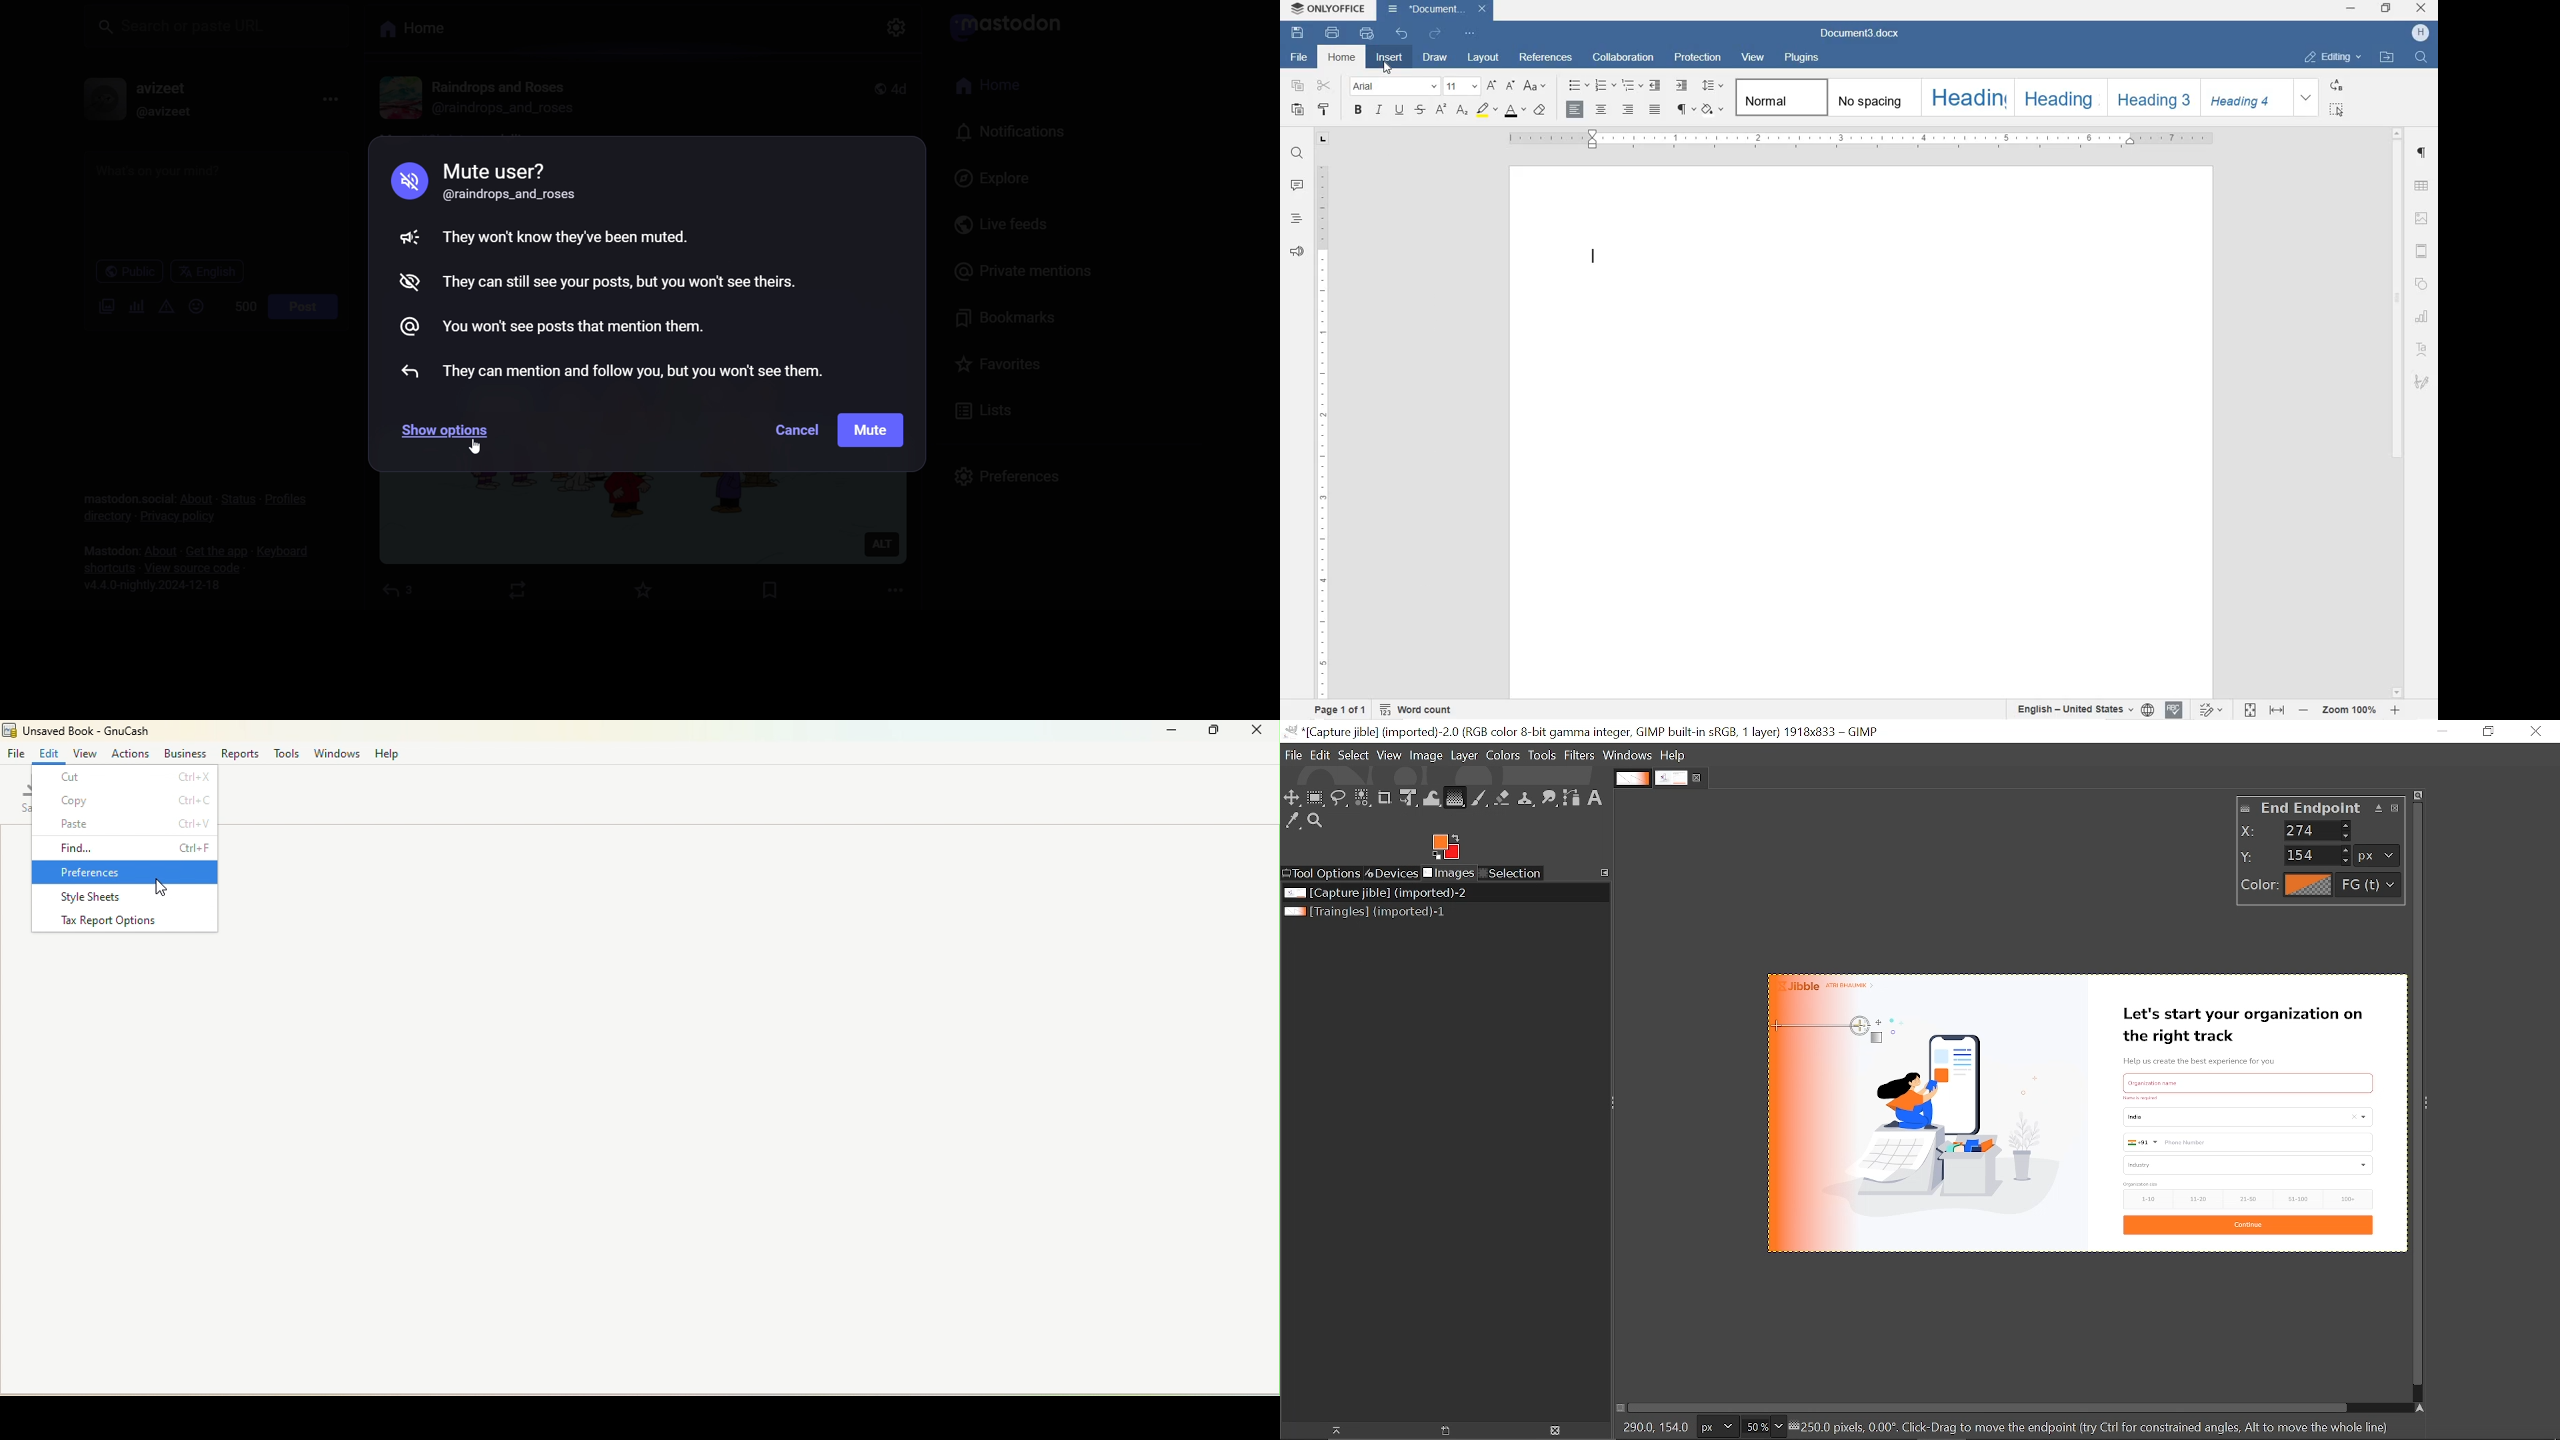  I want to click on close, so click(1256, 730).